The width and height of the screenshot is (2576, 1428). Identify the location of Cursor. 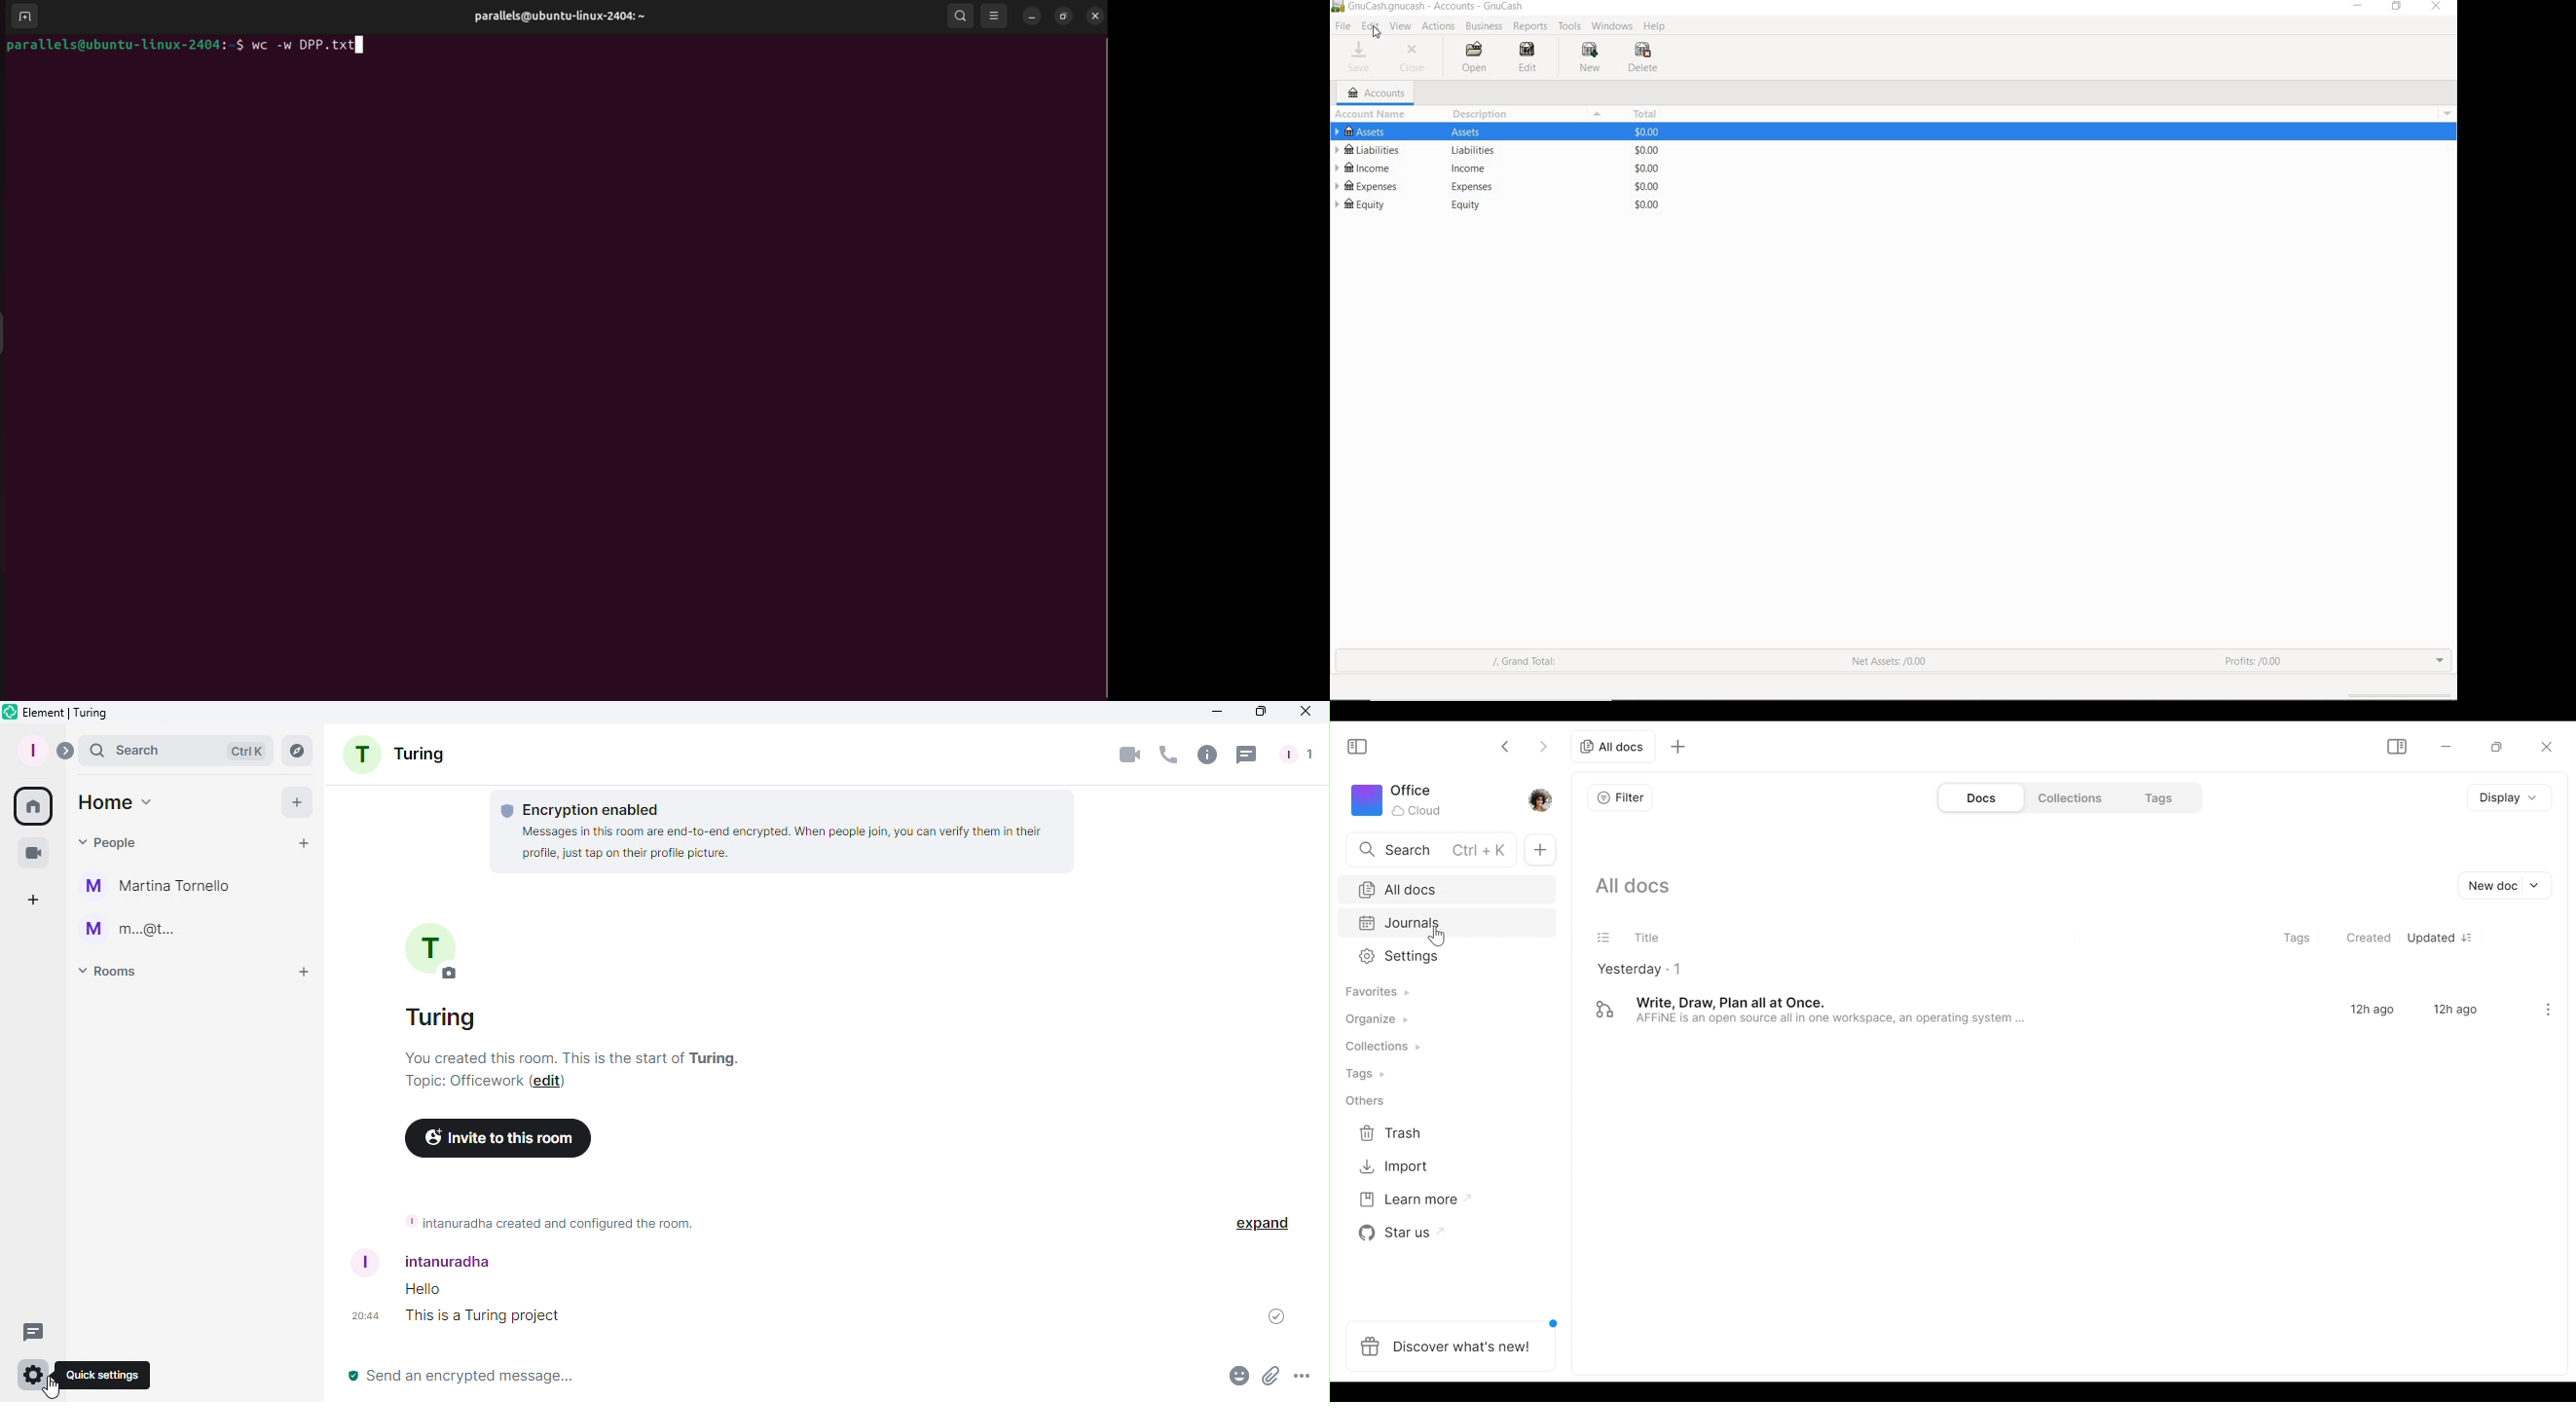
(1378, 32).